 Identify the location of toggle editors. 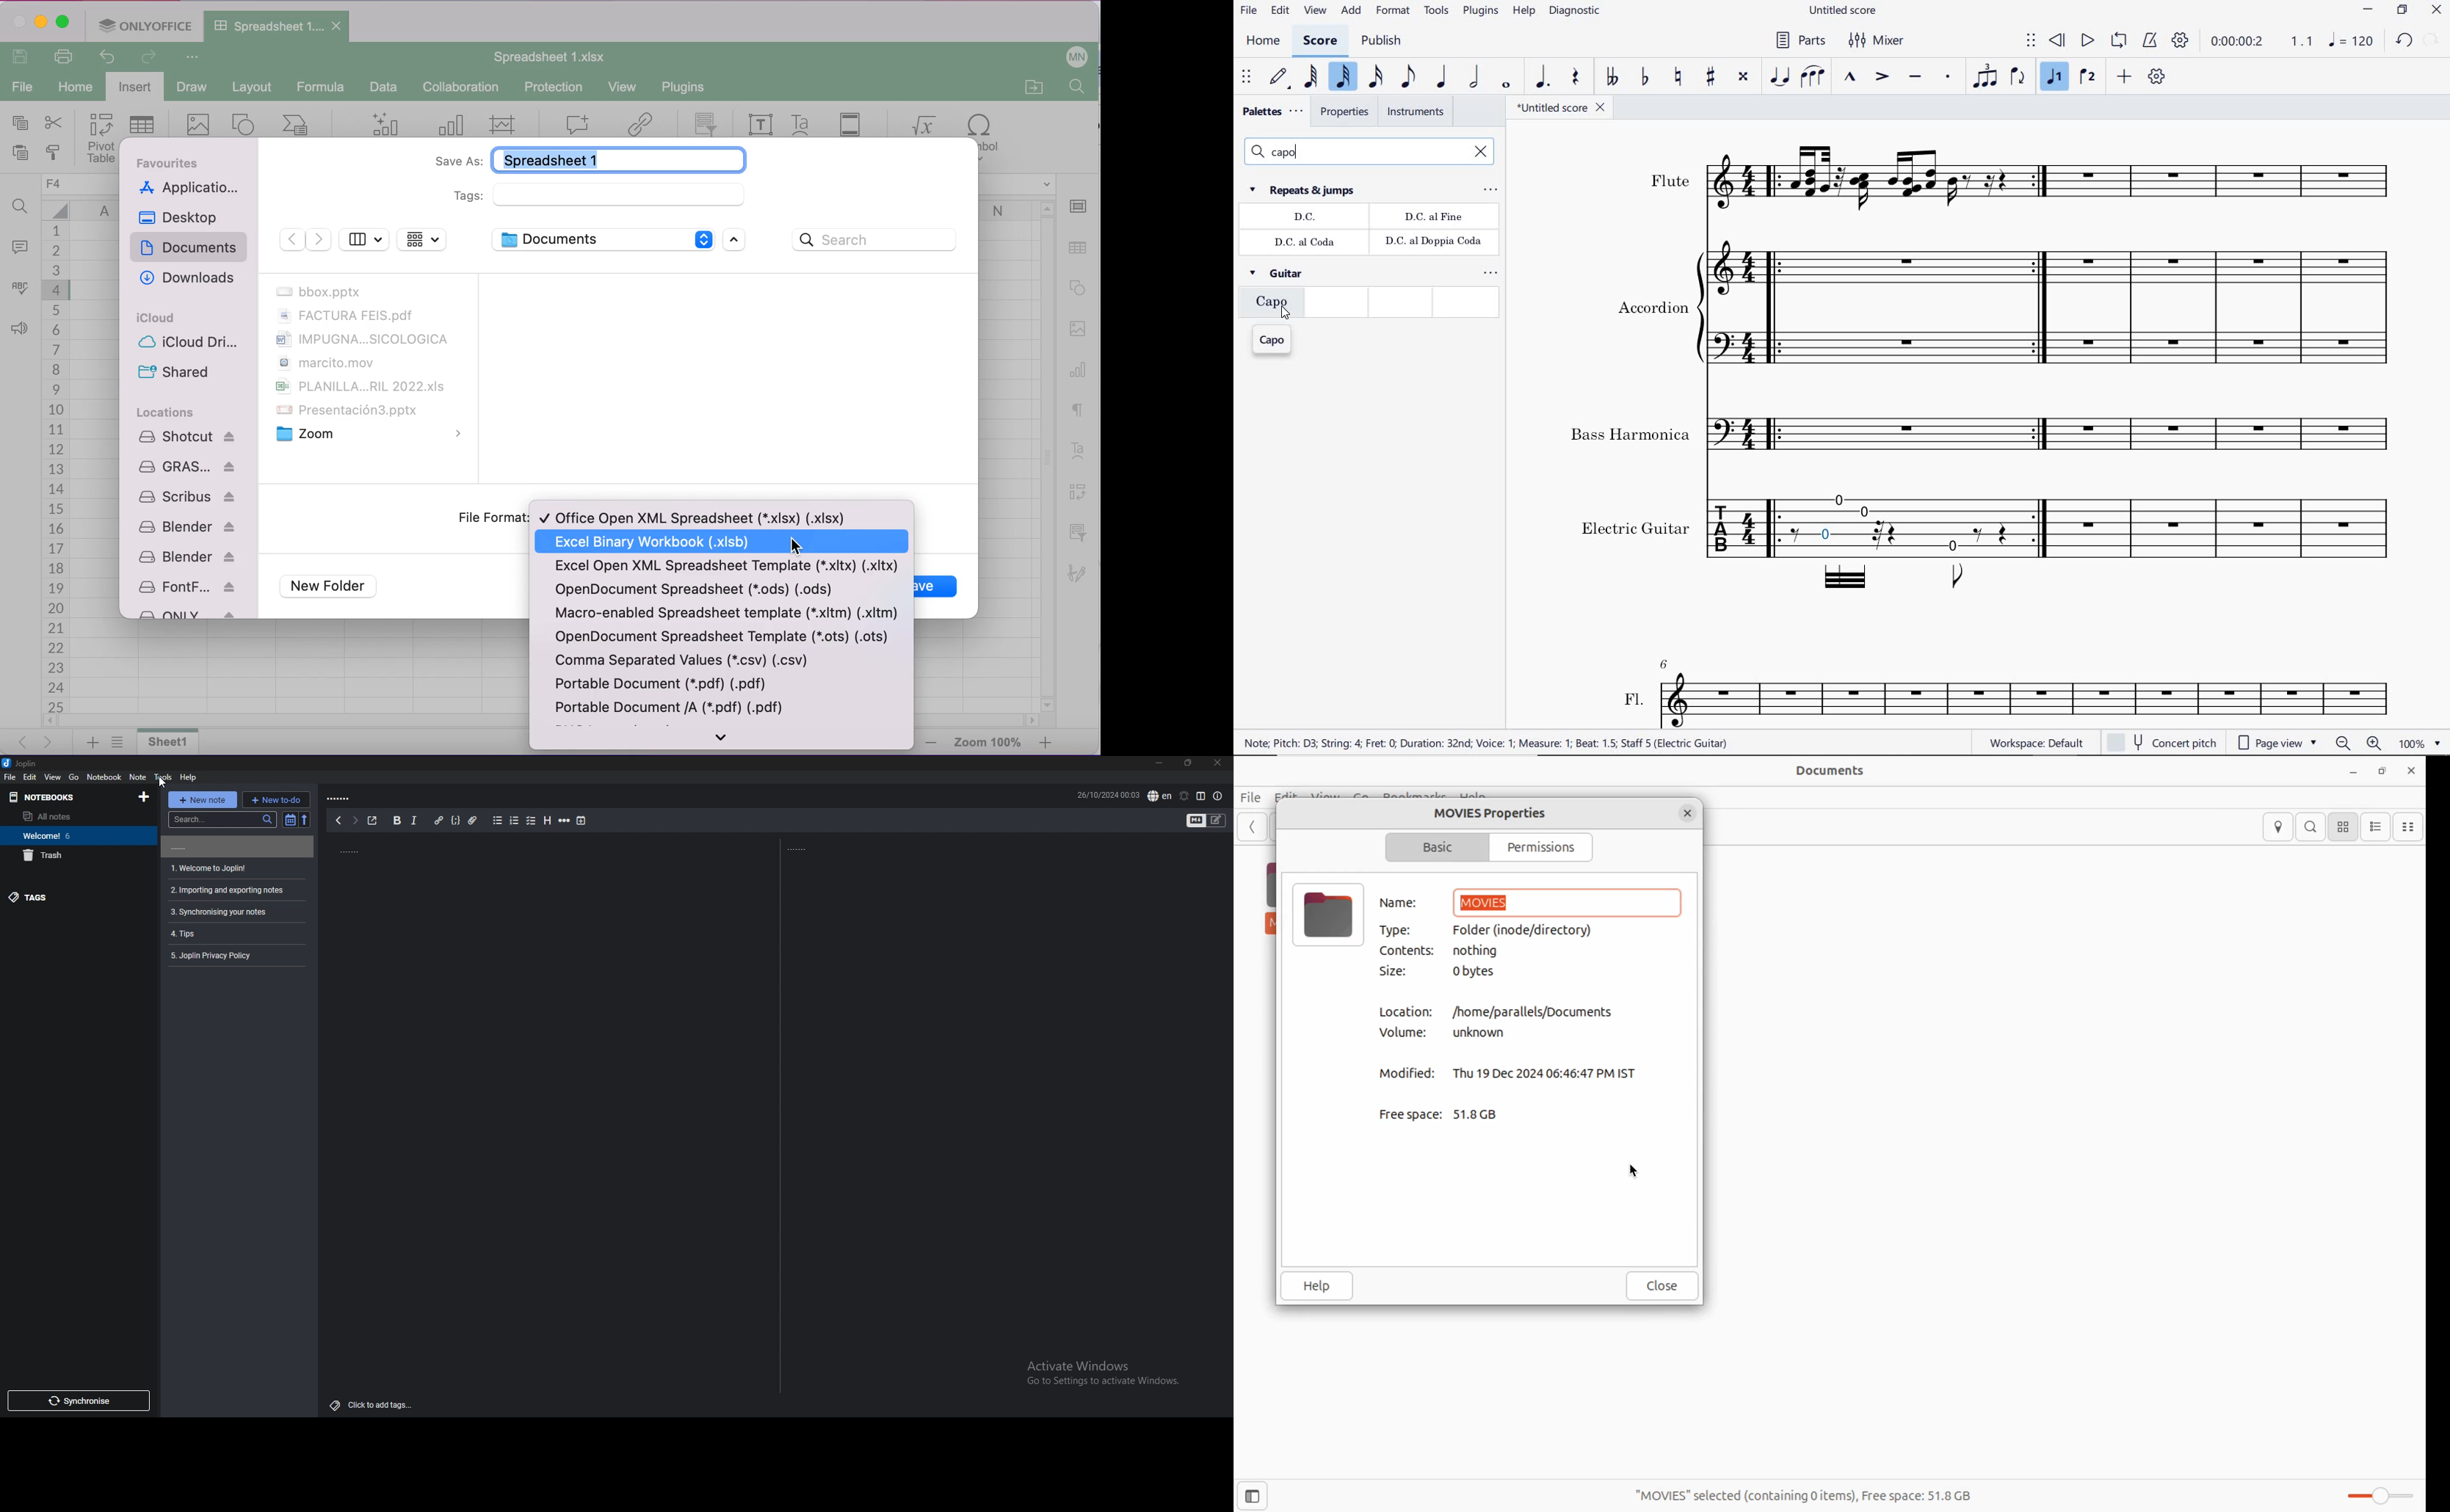
(1216, 820).